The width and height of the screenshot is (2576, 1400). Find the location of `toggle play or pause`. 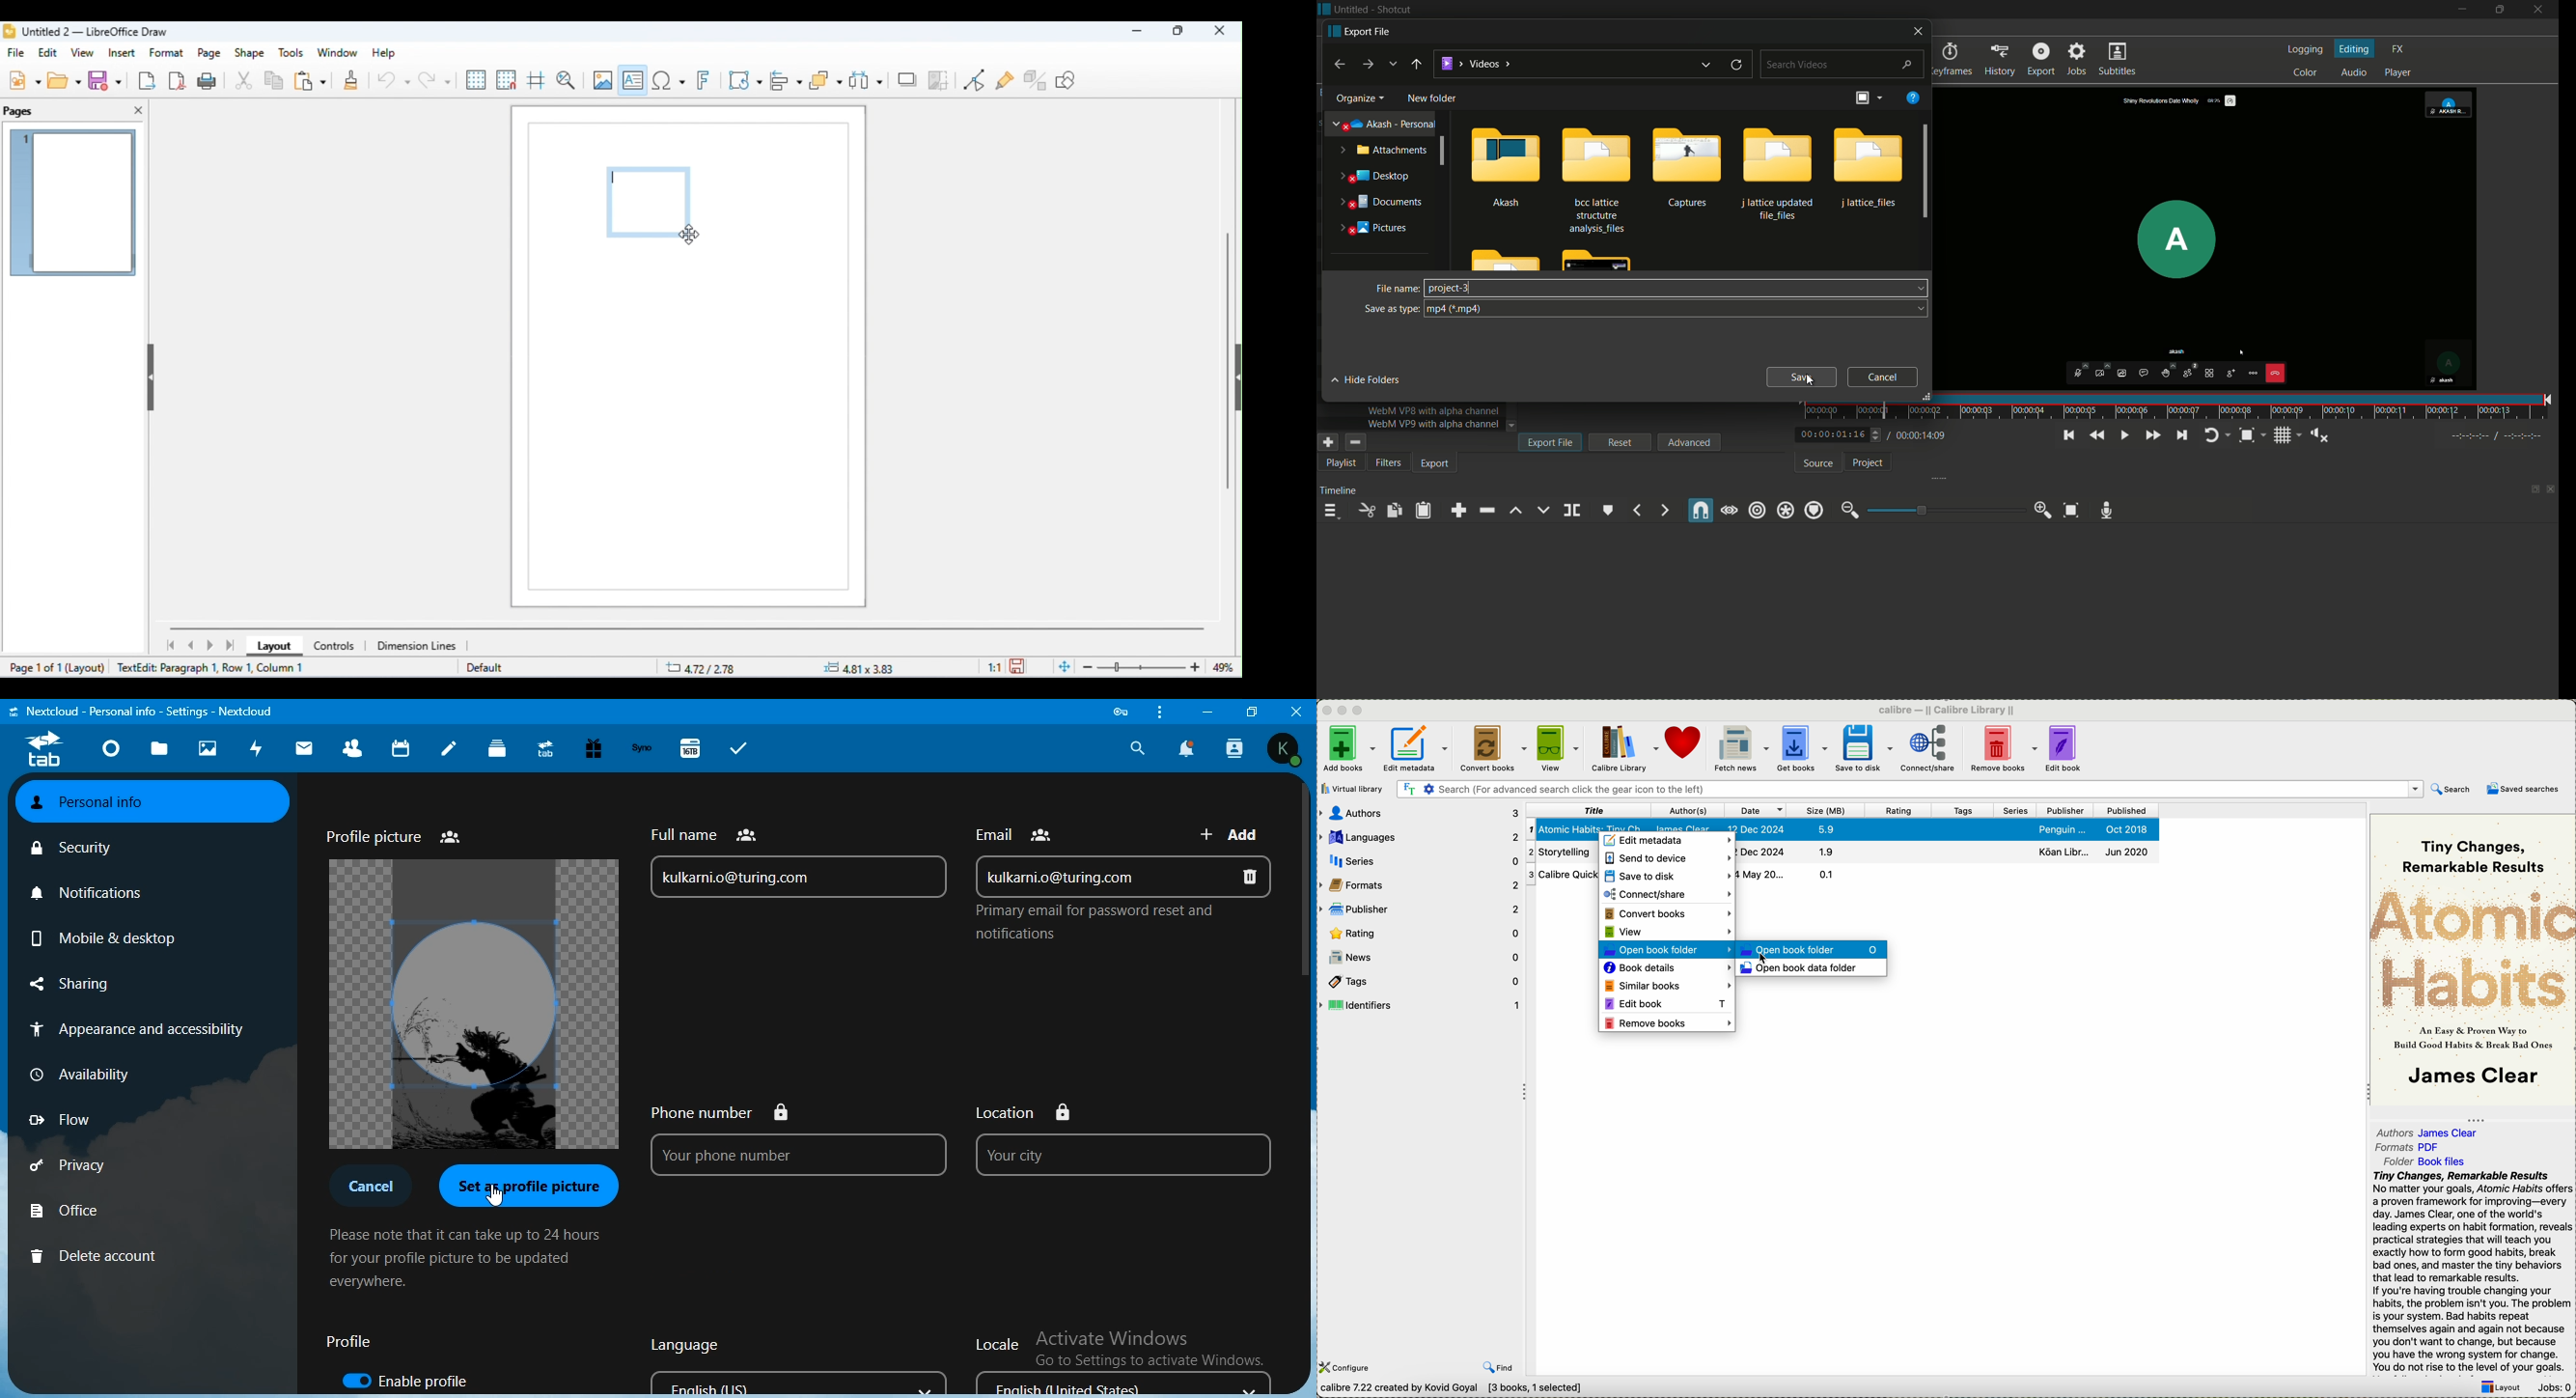

toggle play or pause is located at coordinates (2125, 436).